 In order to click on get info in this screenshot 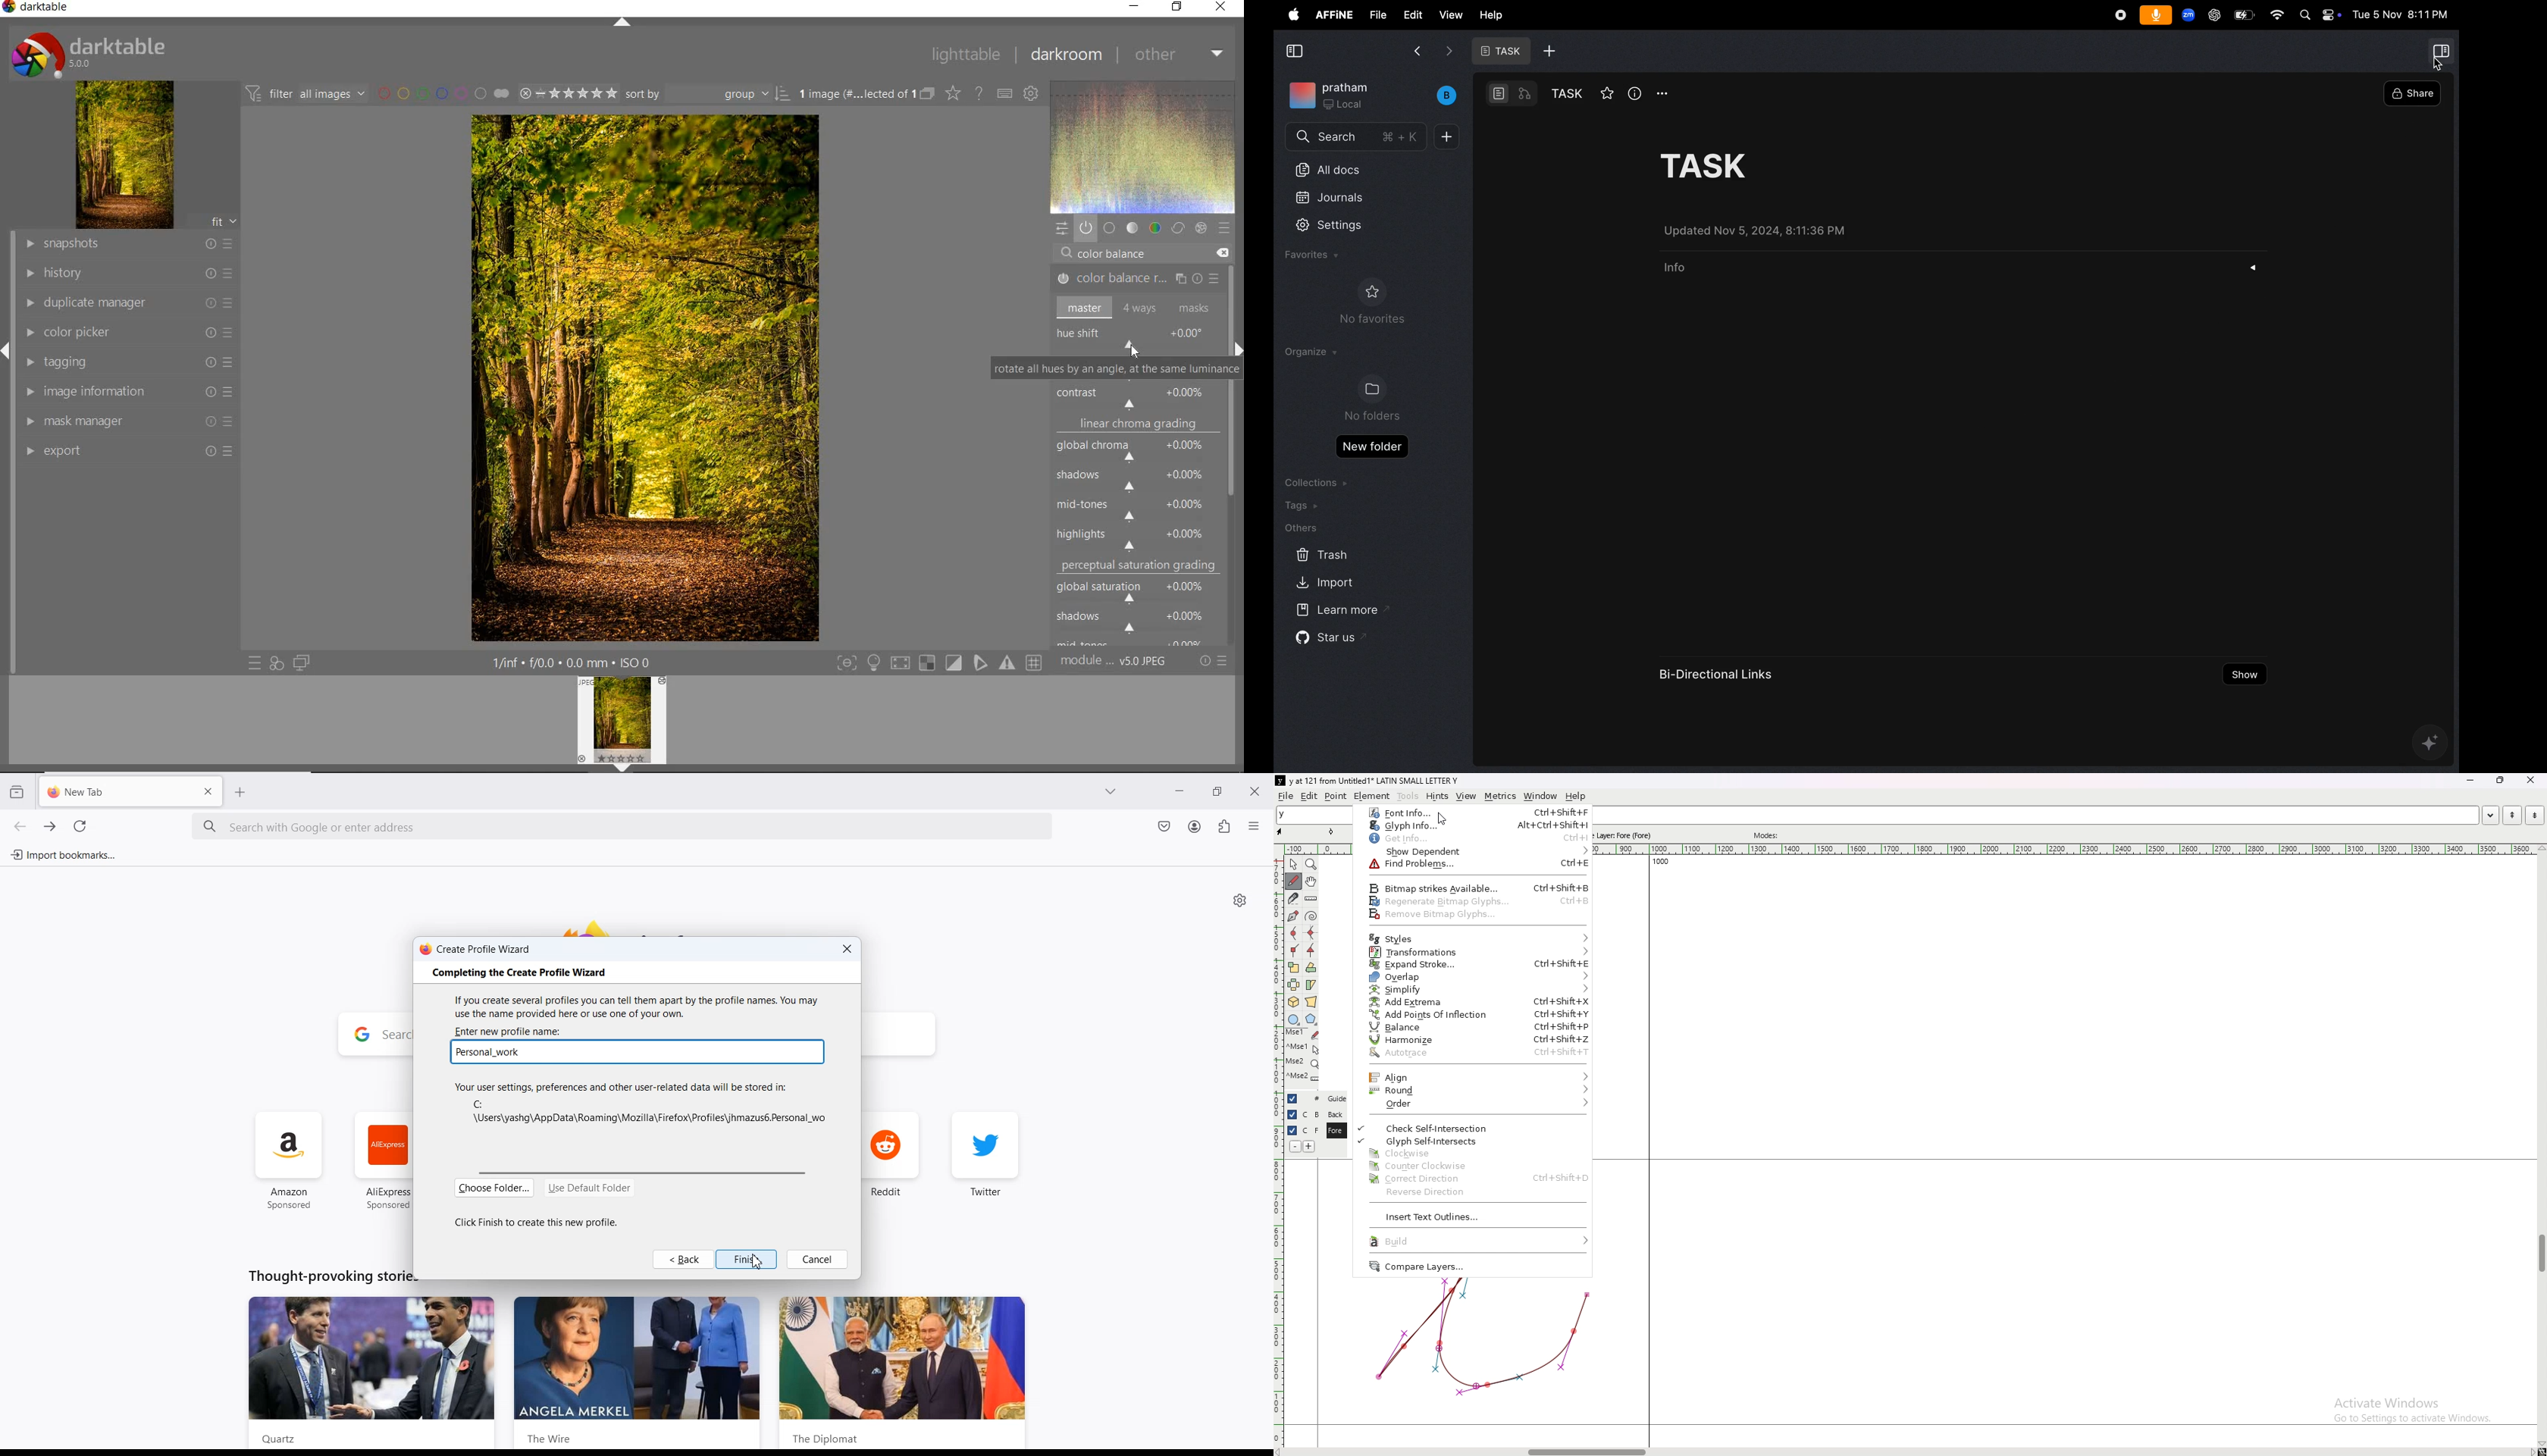, I will do `click(1474, 839)`.